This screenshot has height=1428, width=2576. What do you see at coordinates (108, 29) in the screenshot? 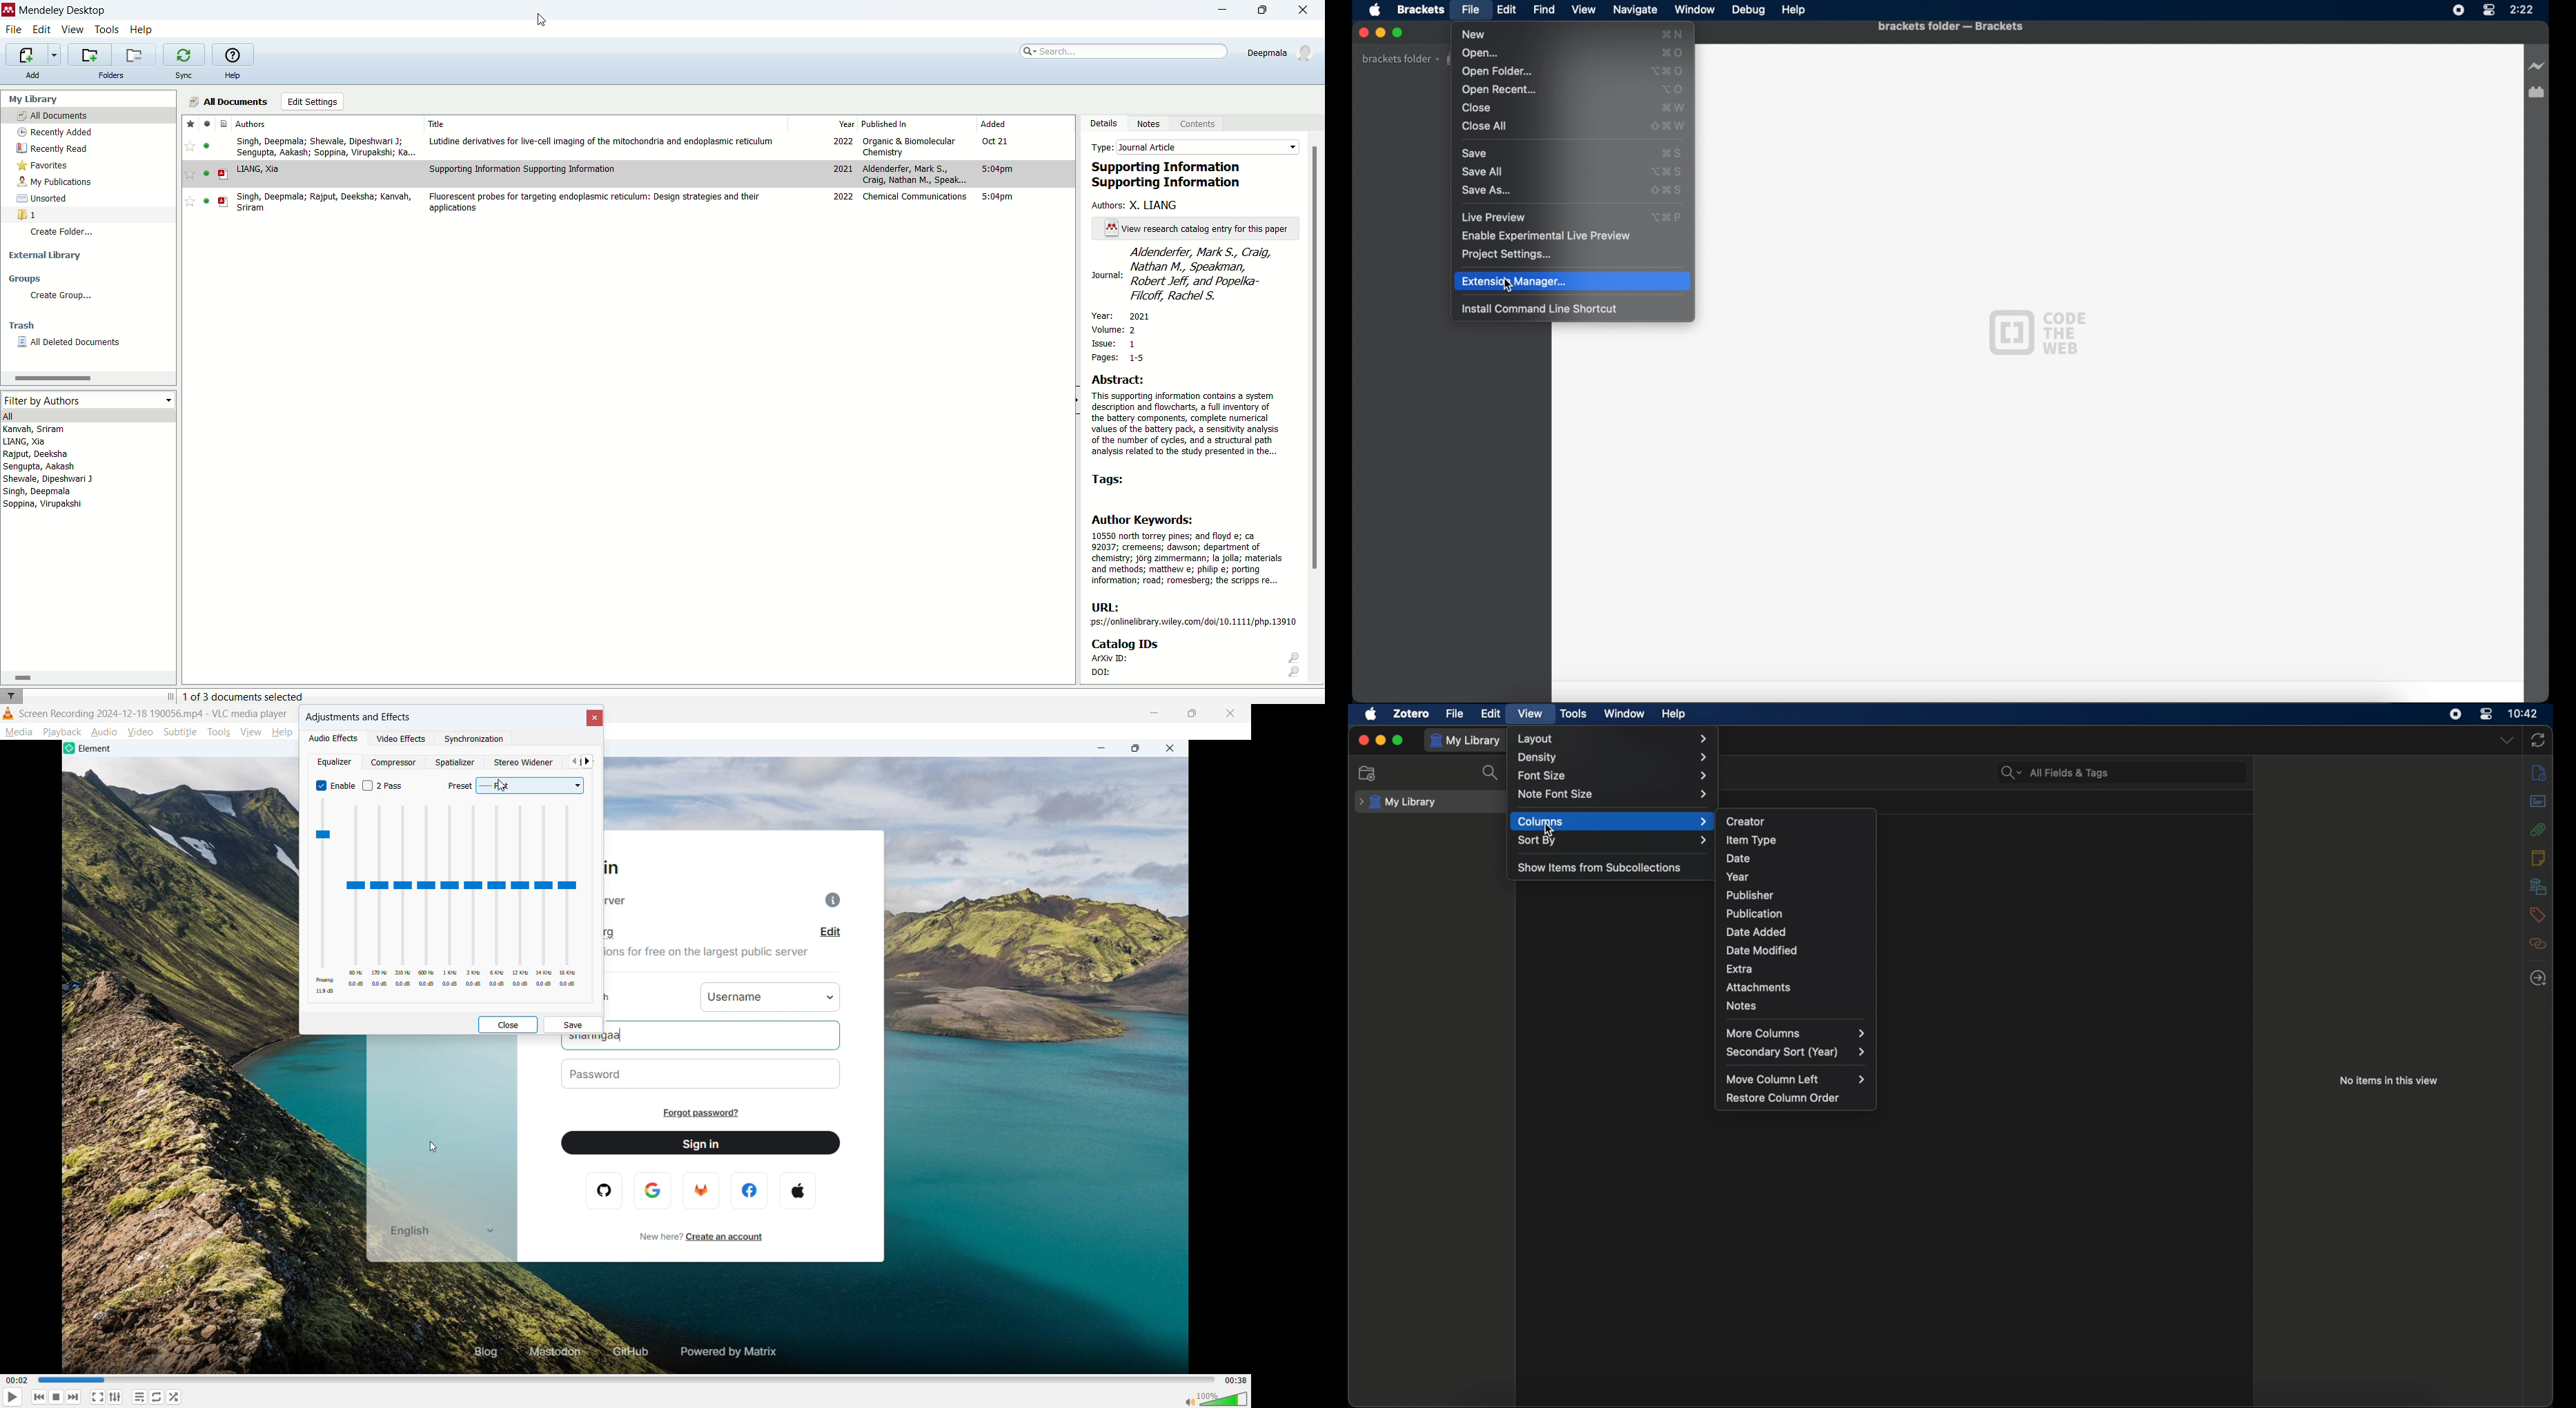
I see `tools` at bounding box center [108, 29].